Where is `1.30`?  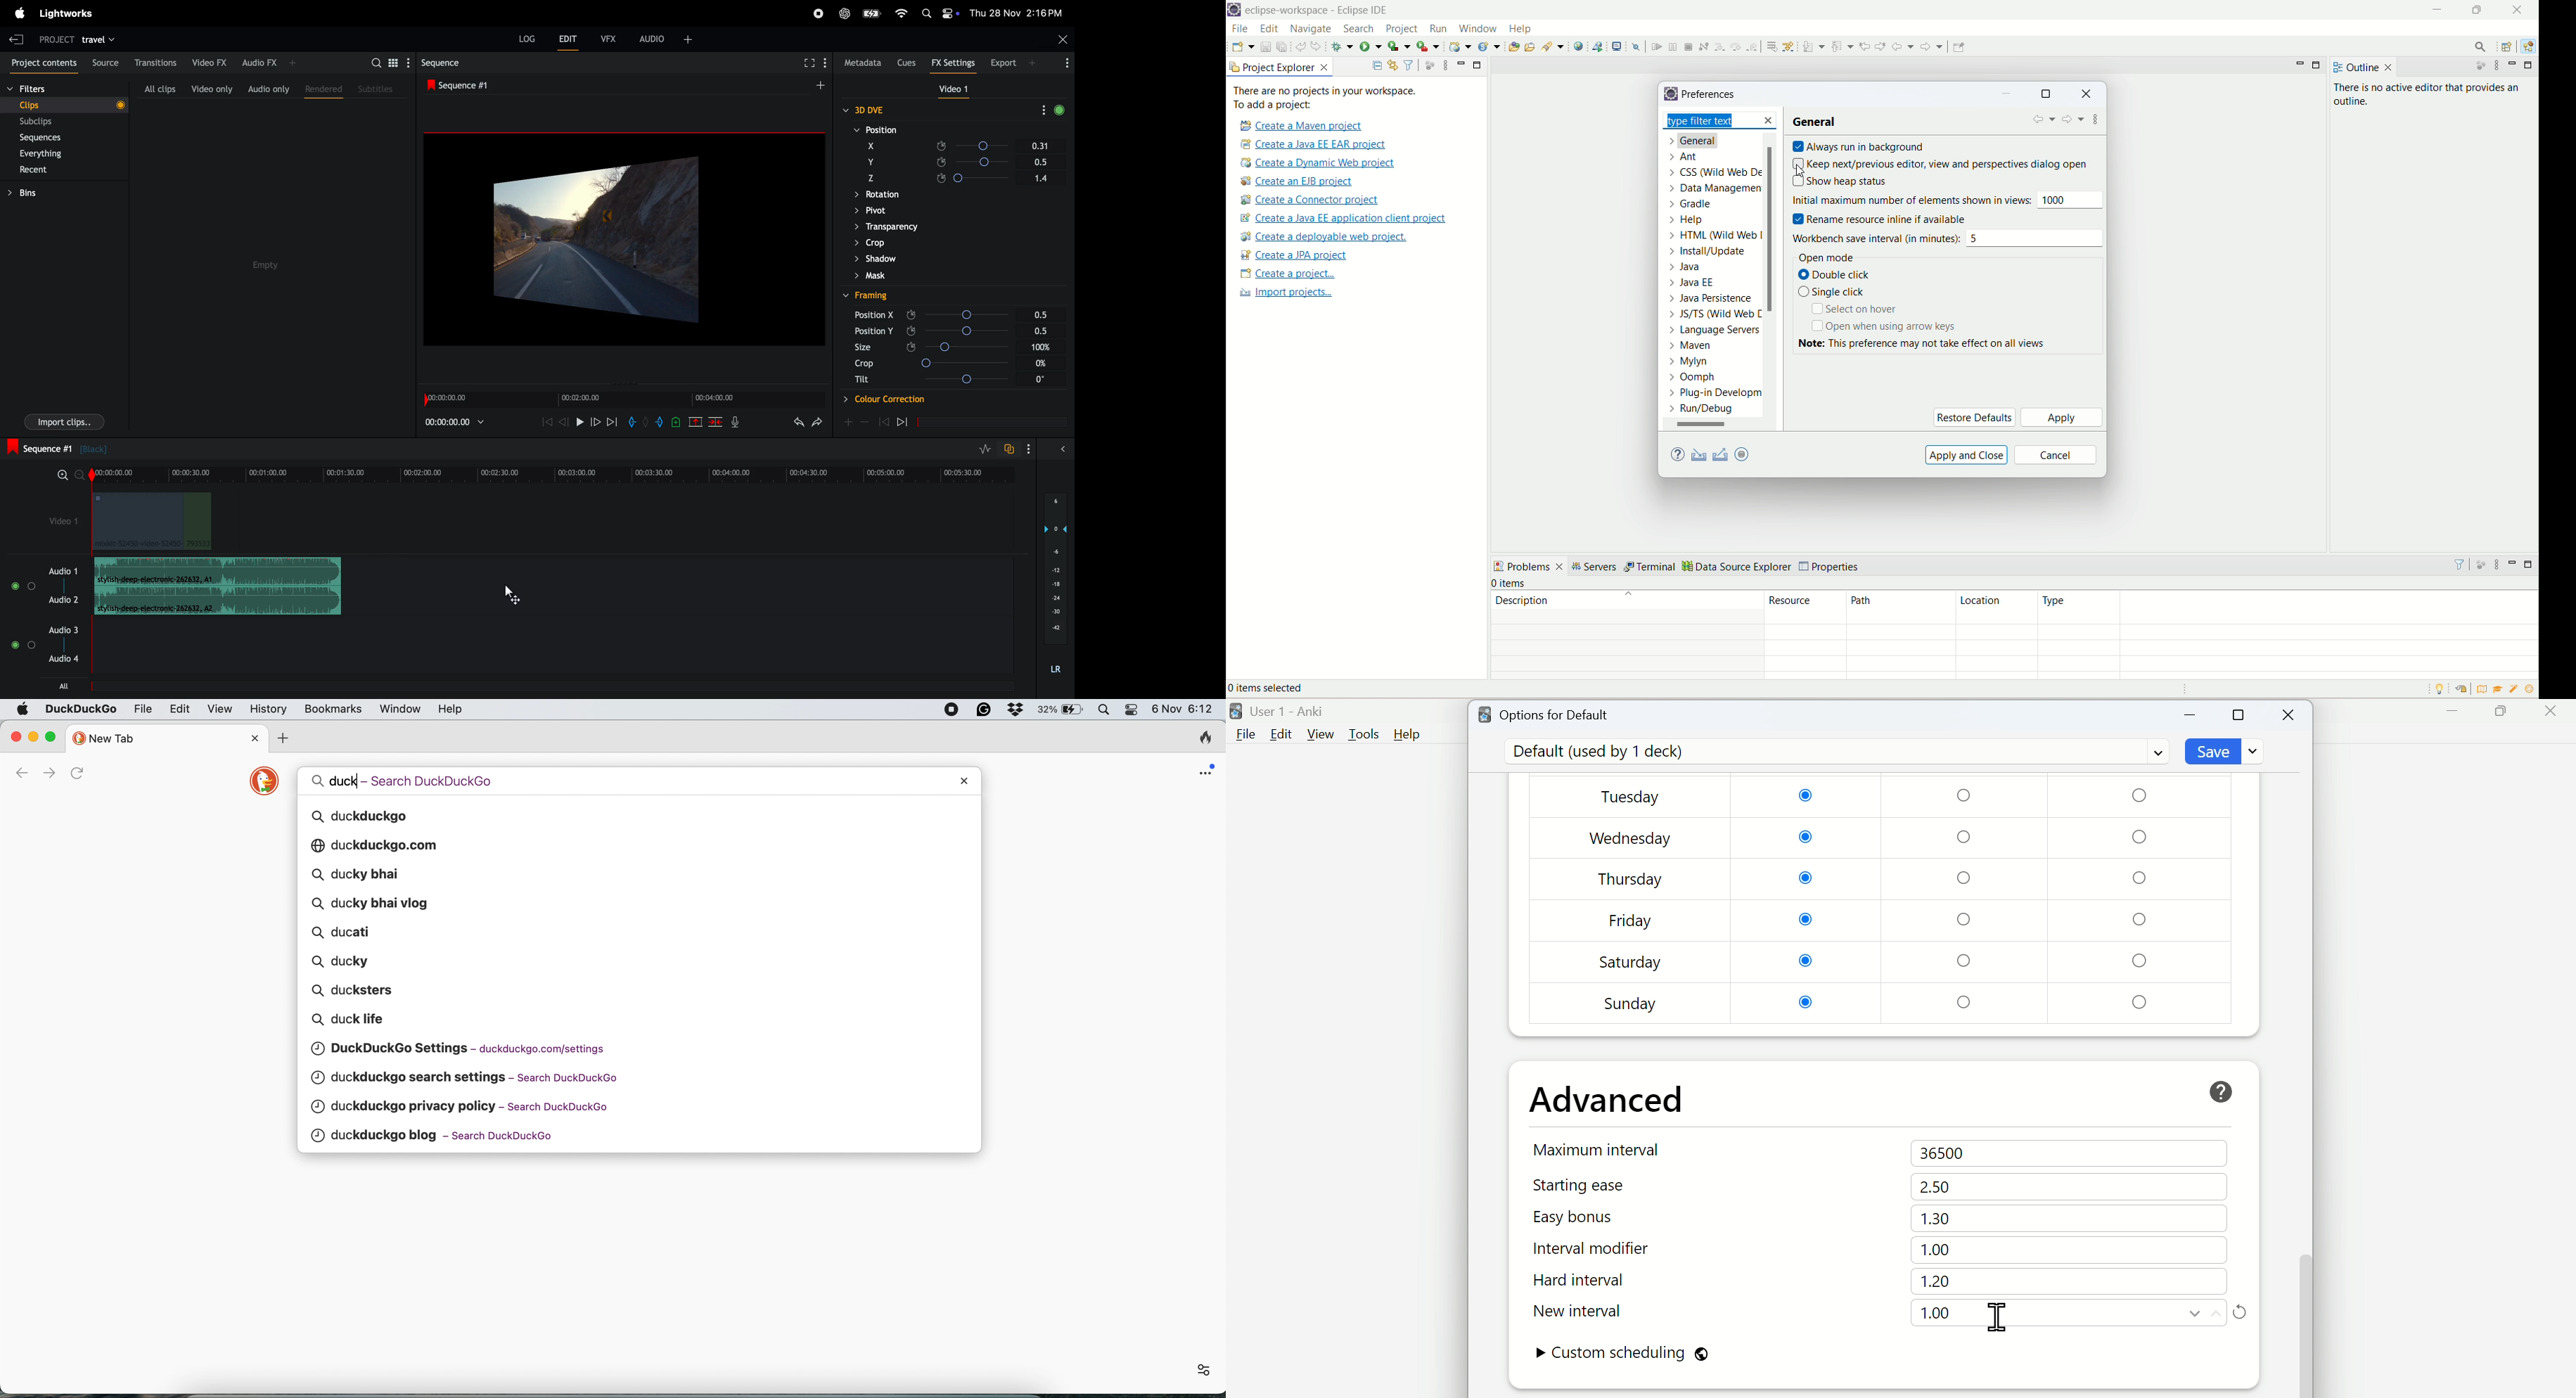 1.30 is located at coordinates (1935, 1218).